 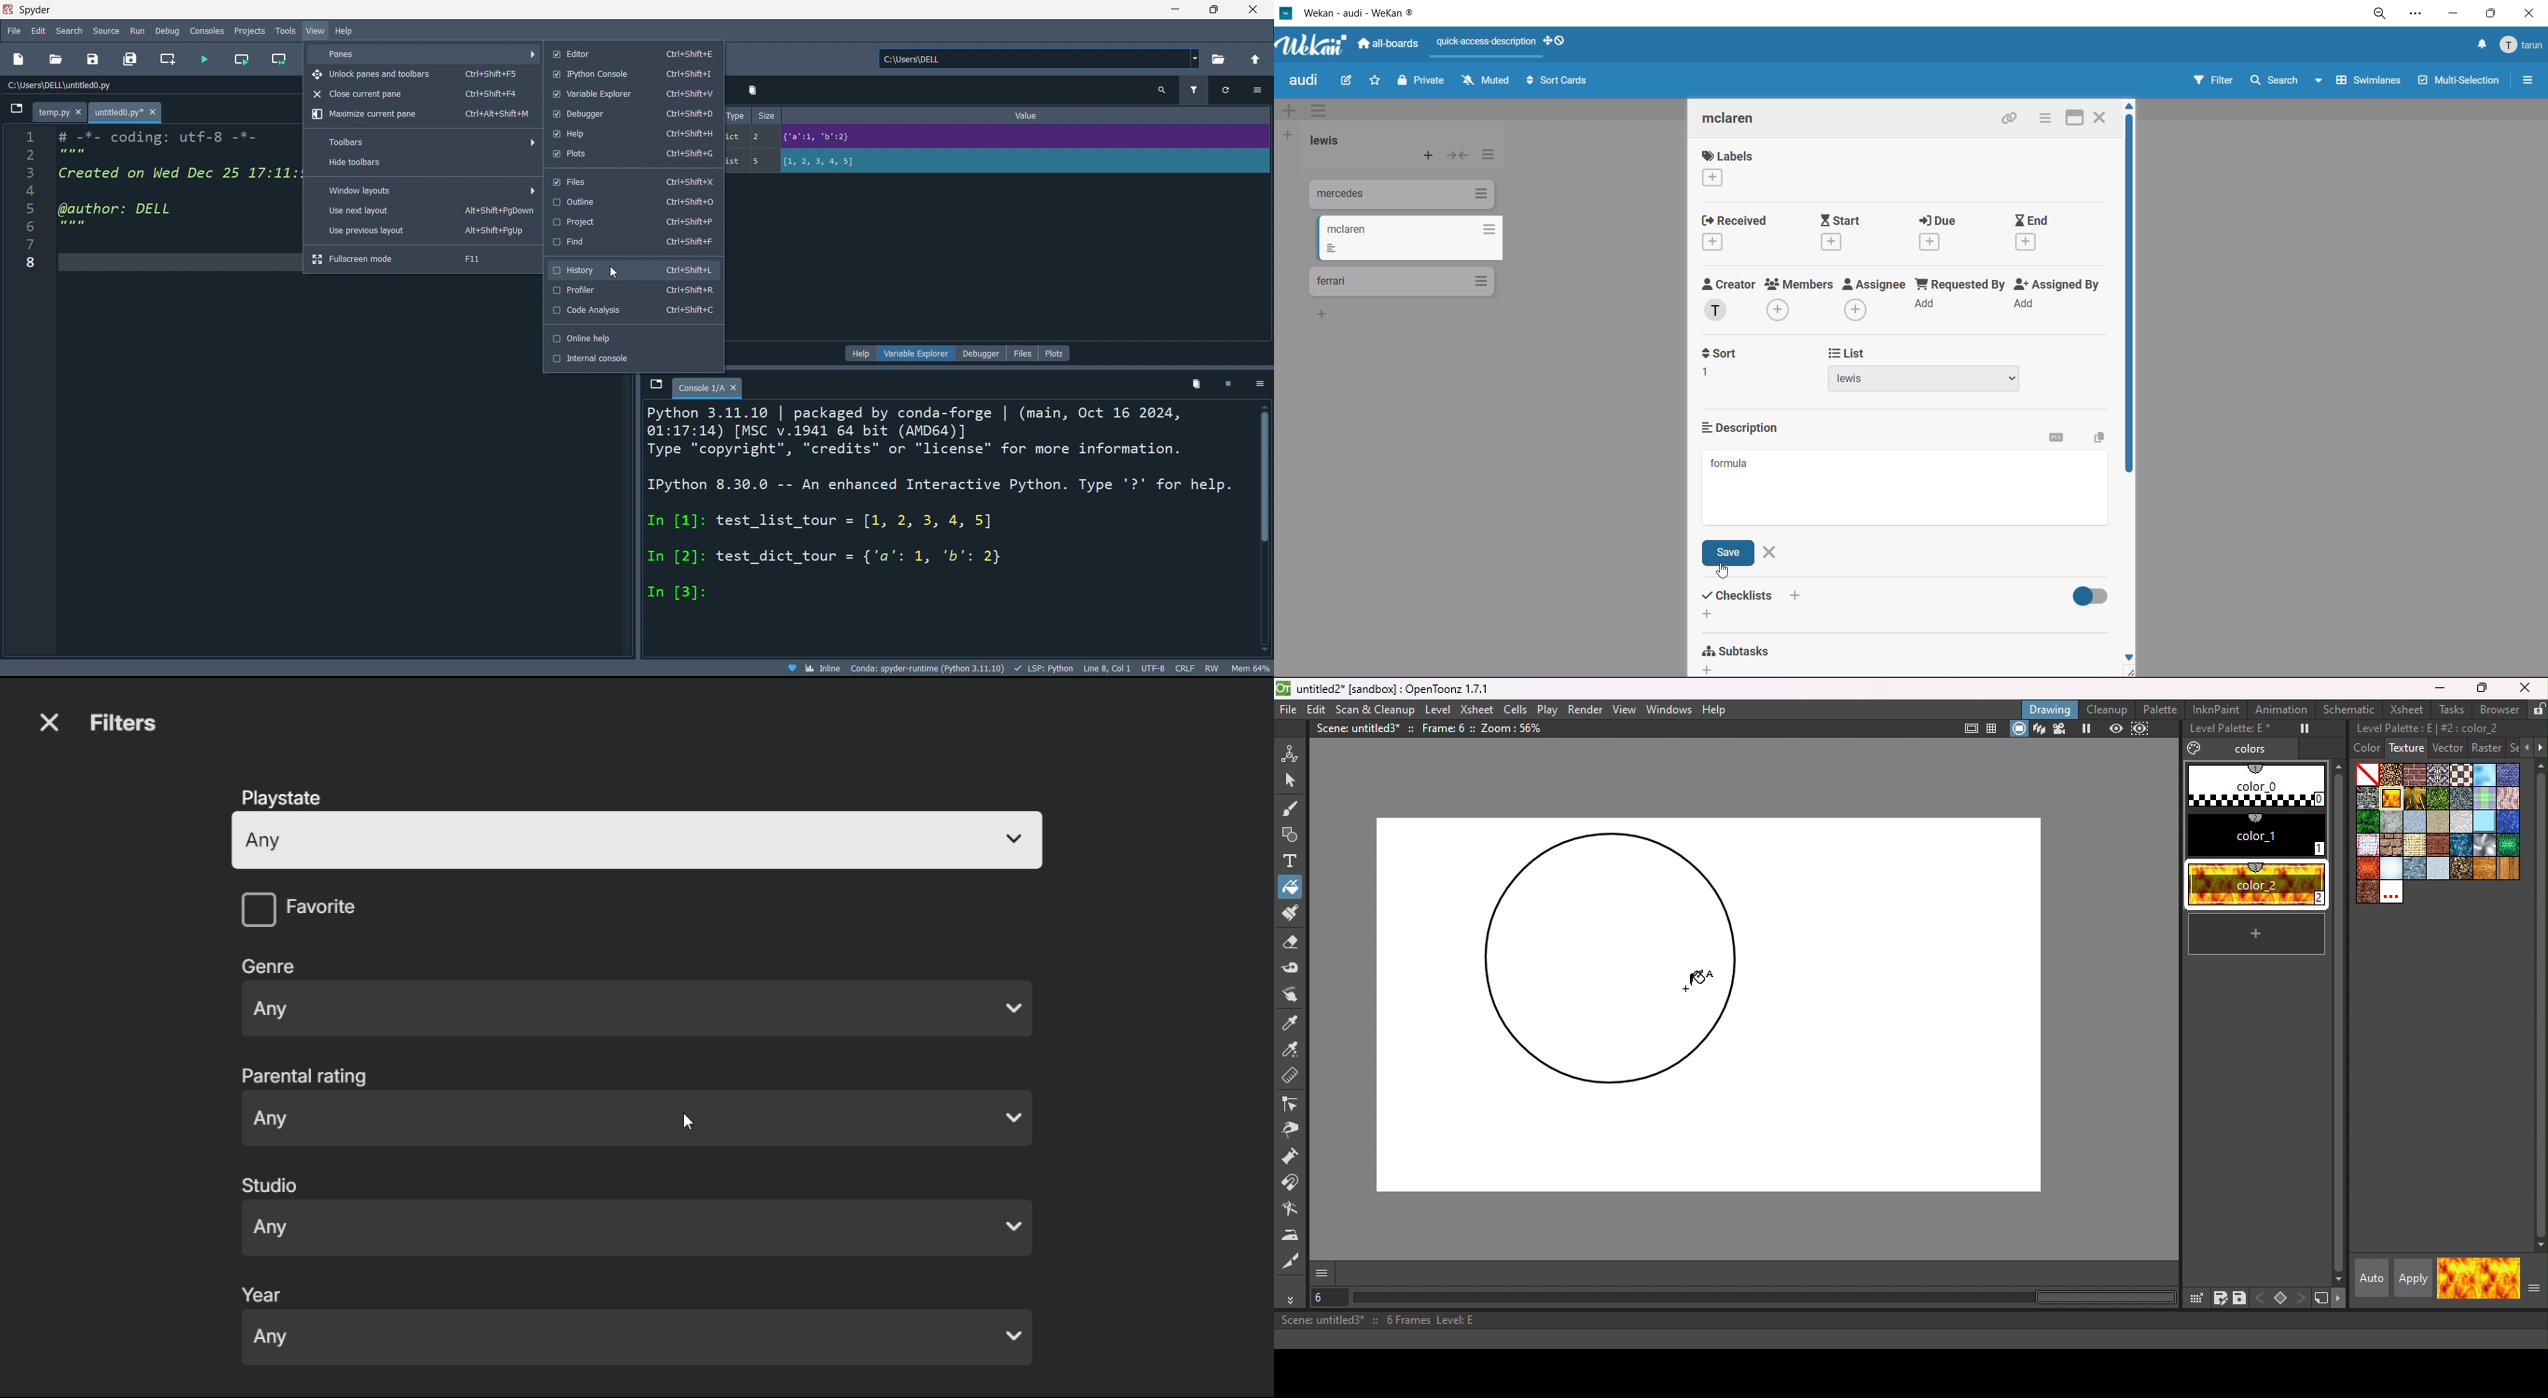 What do you see at coordinates (2288, 81) in the screenshot?
I see `search` at bounding box center [2288, 81].